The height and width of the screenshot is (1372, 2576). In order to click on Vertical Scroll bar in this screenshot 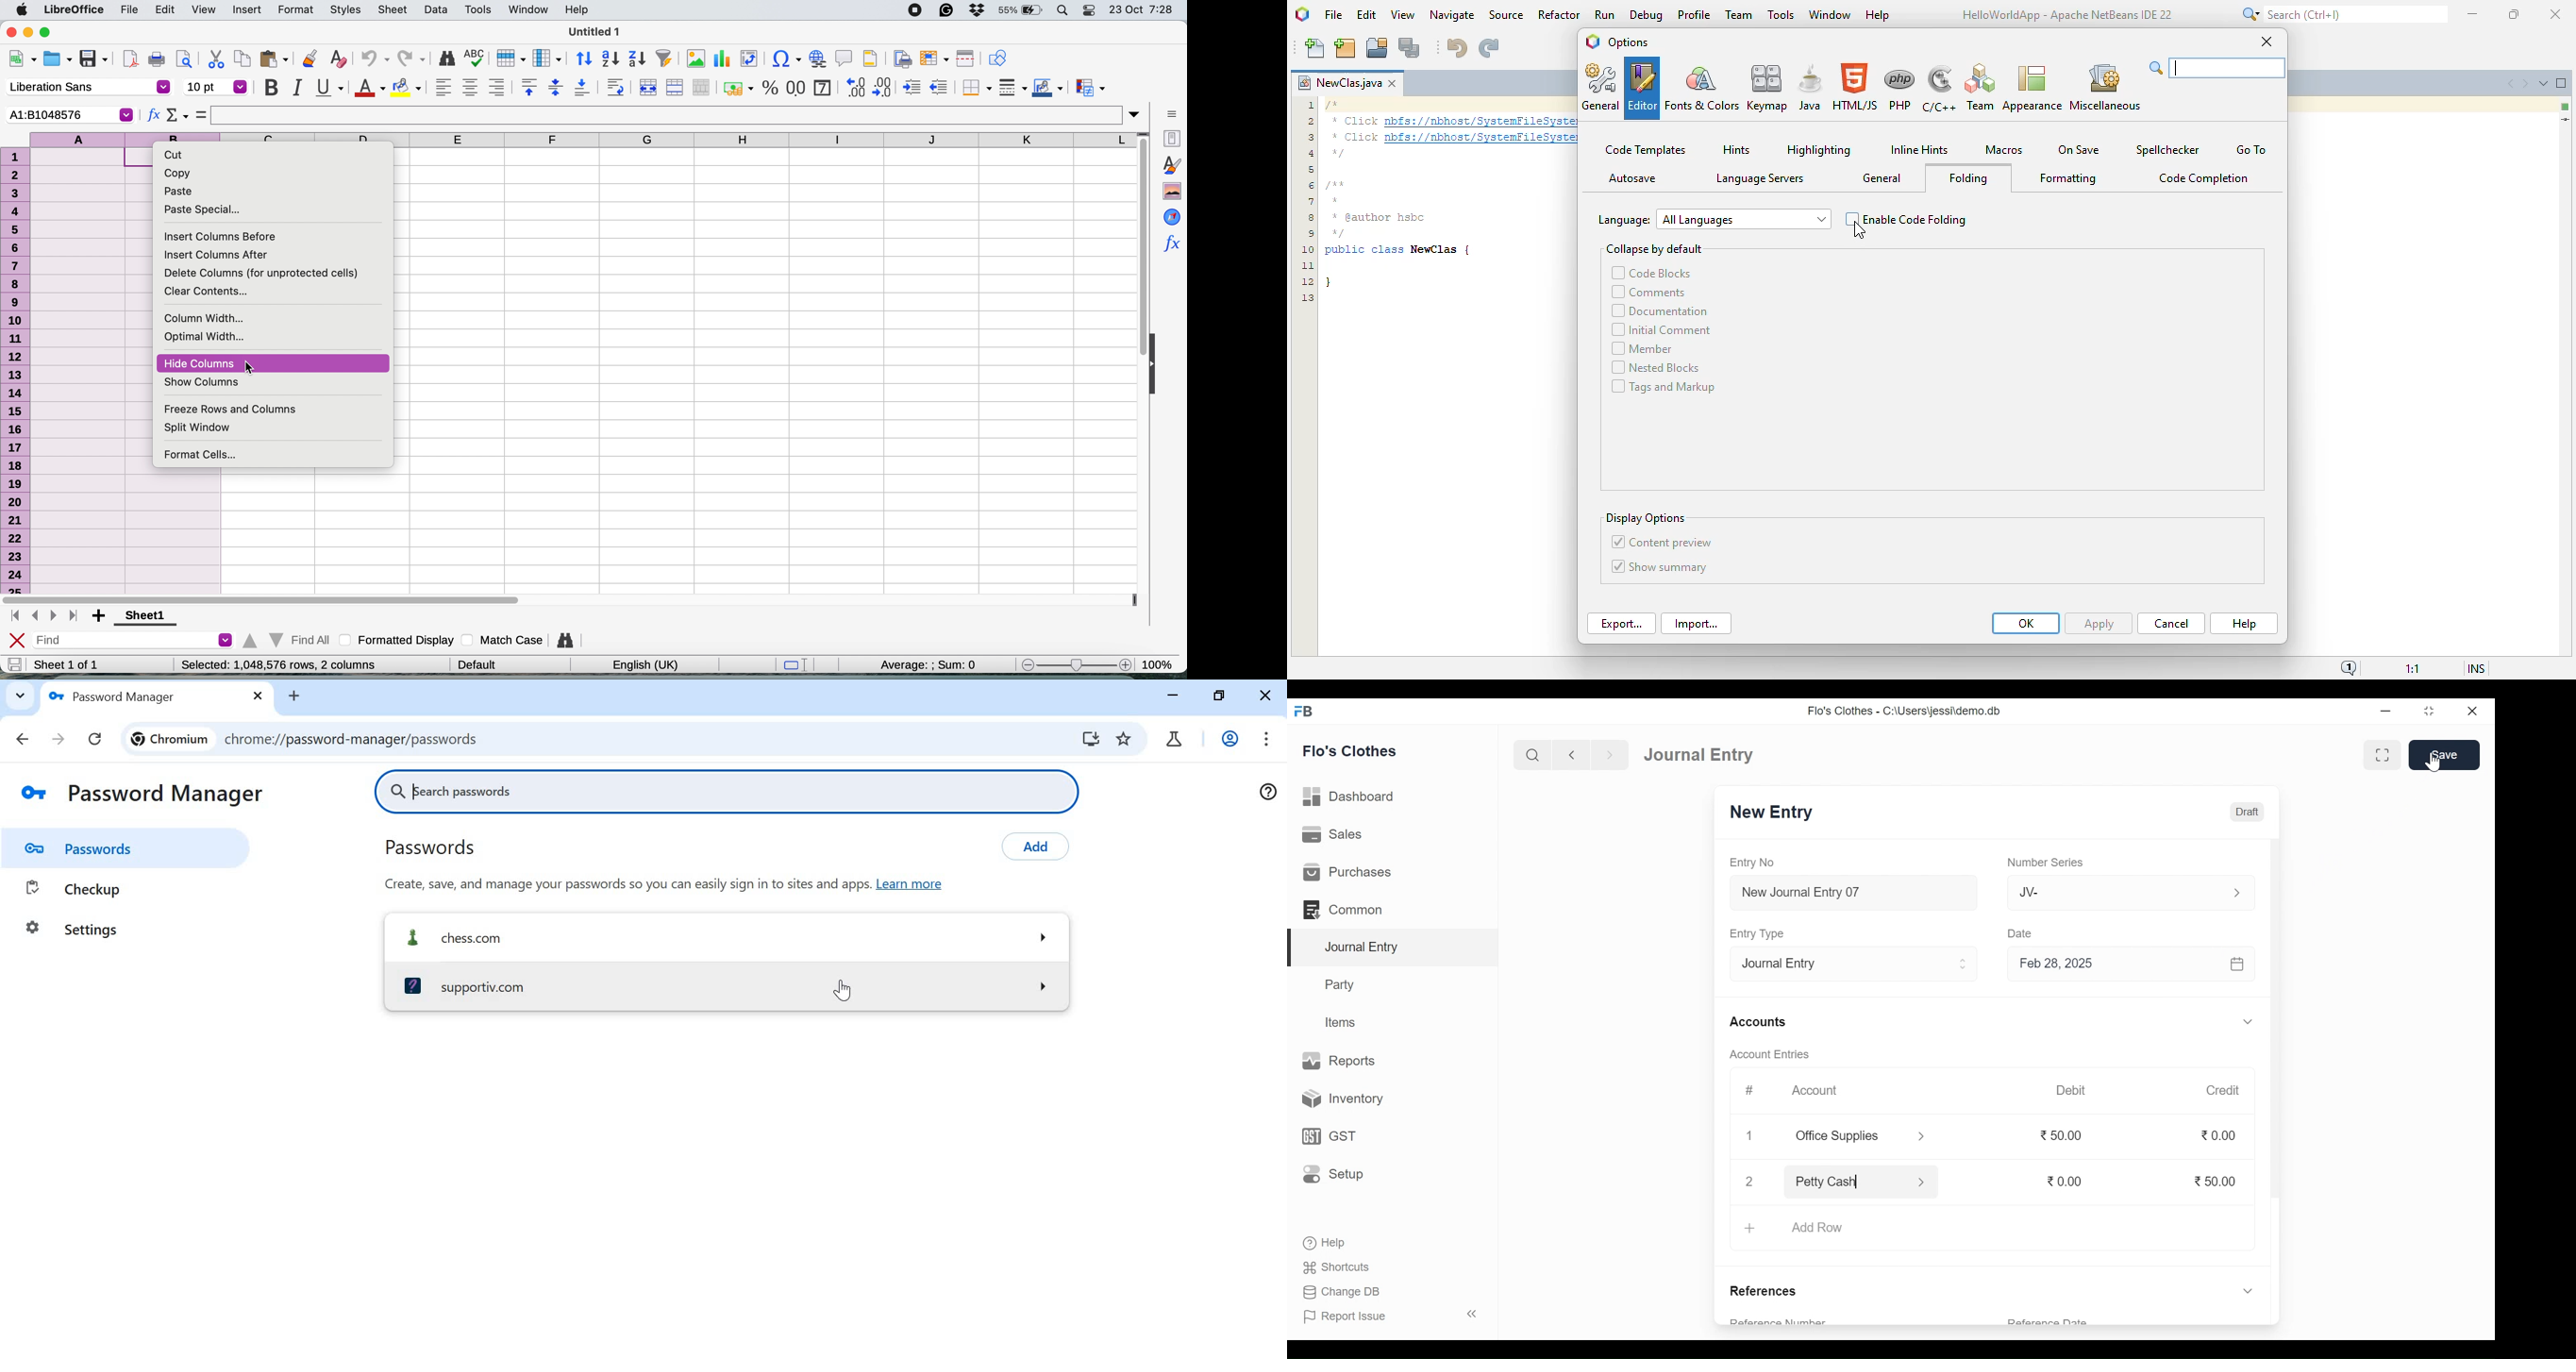, I will do `click(2277, 1034)`.